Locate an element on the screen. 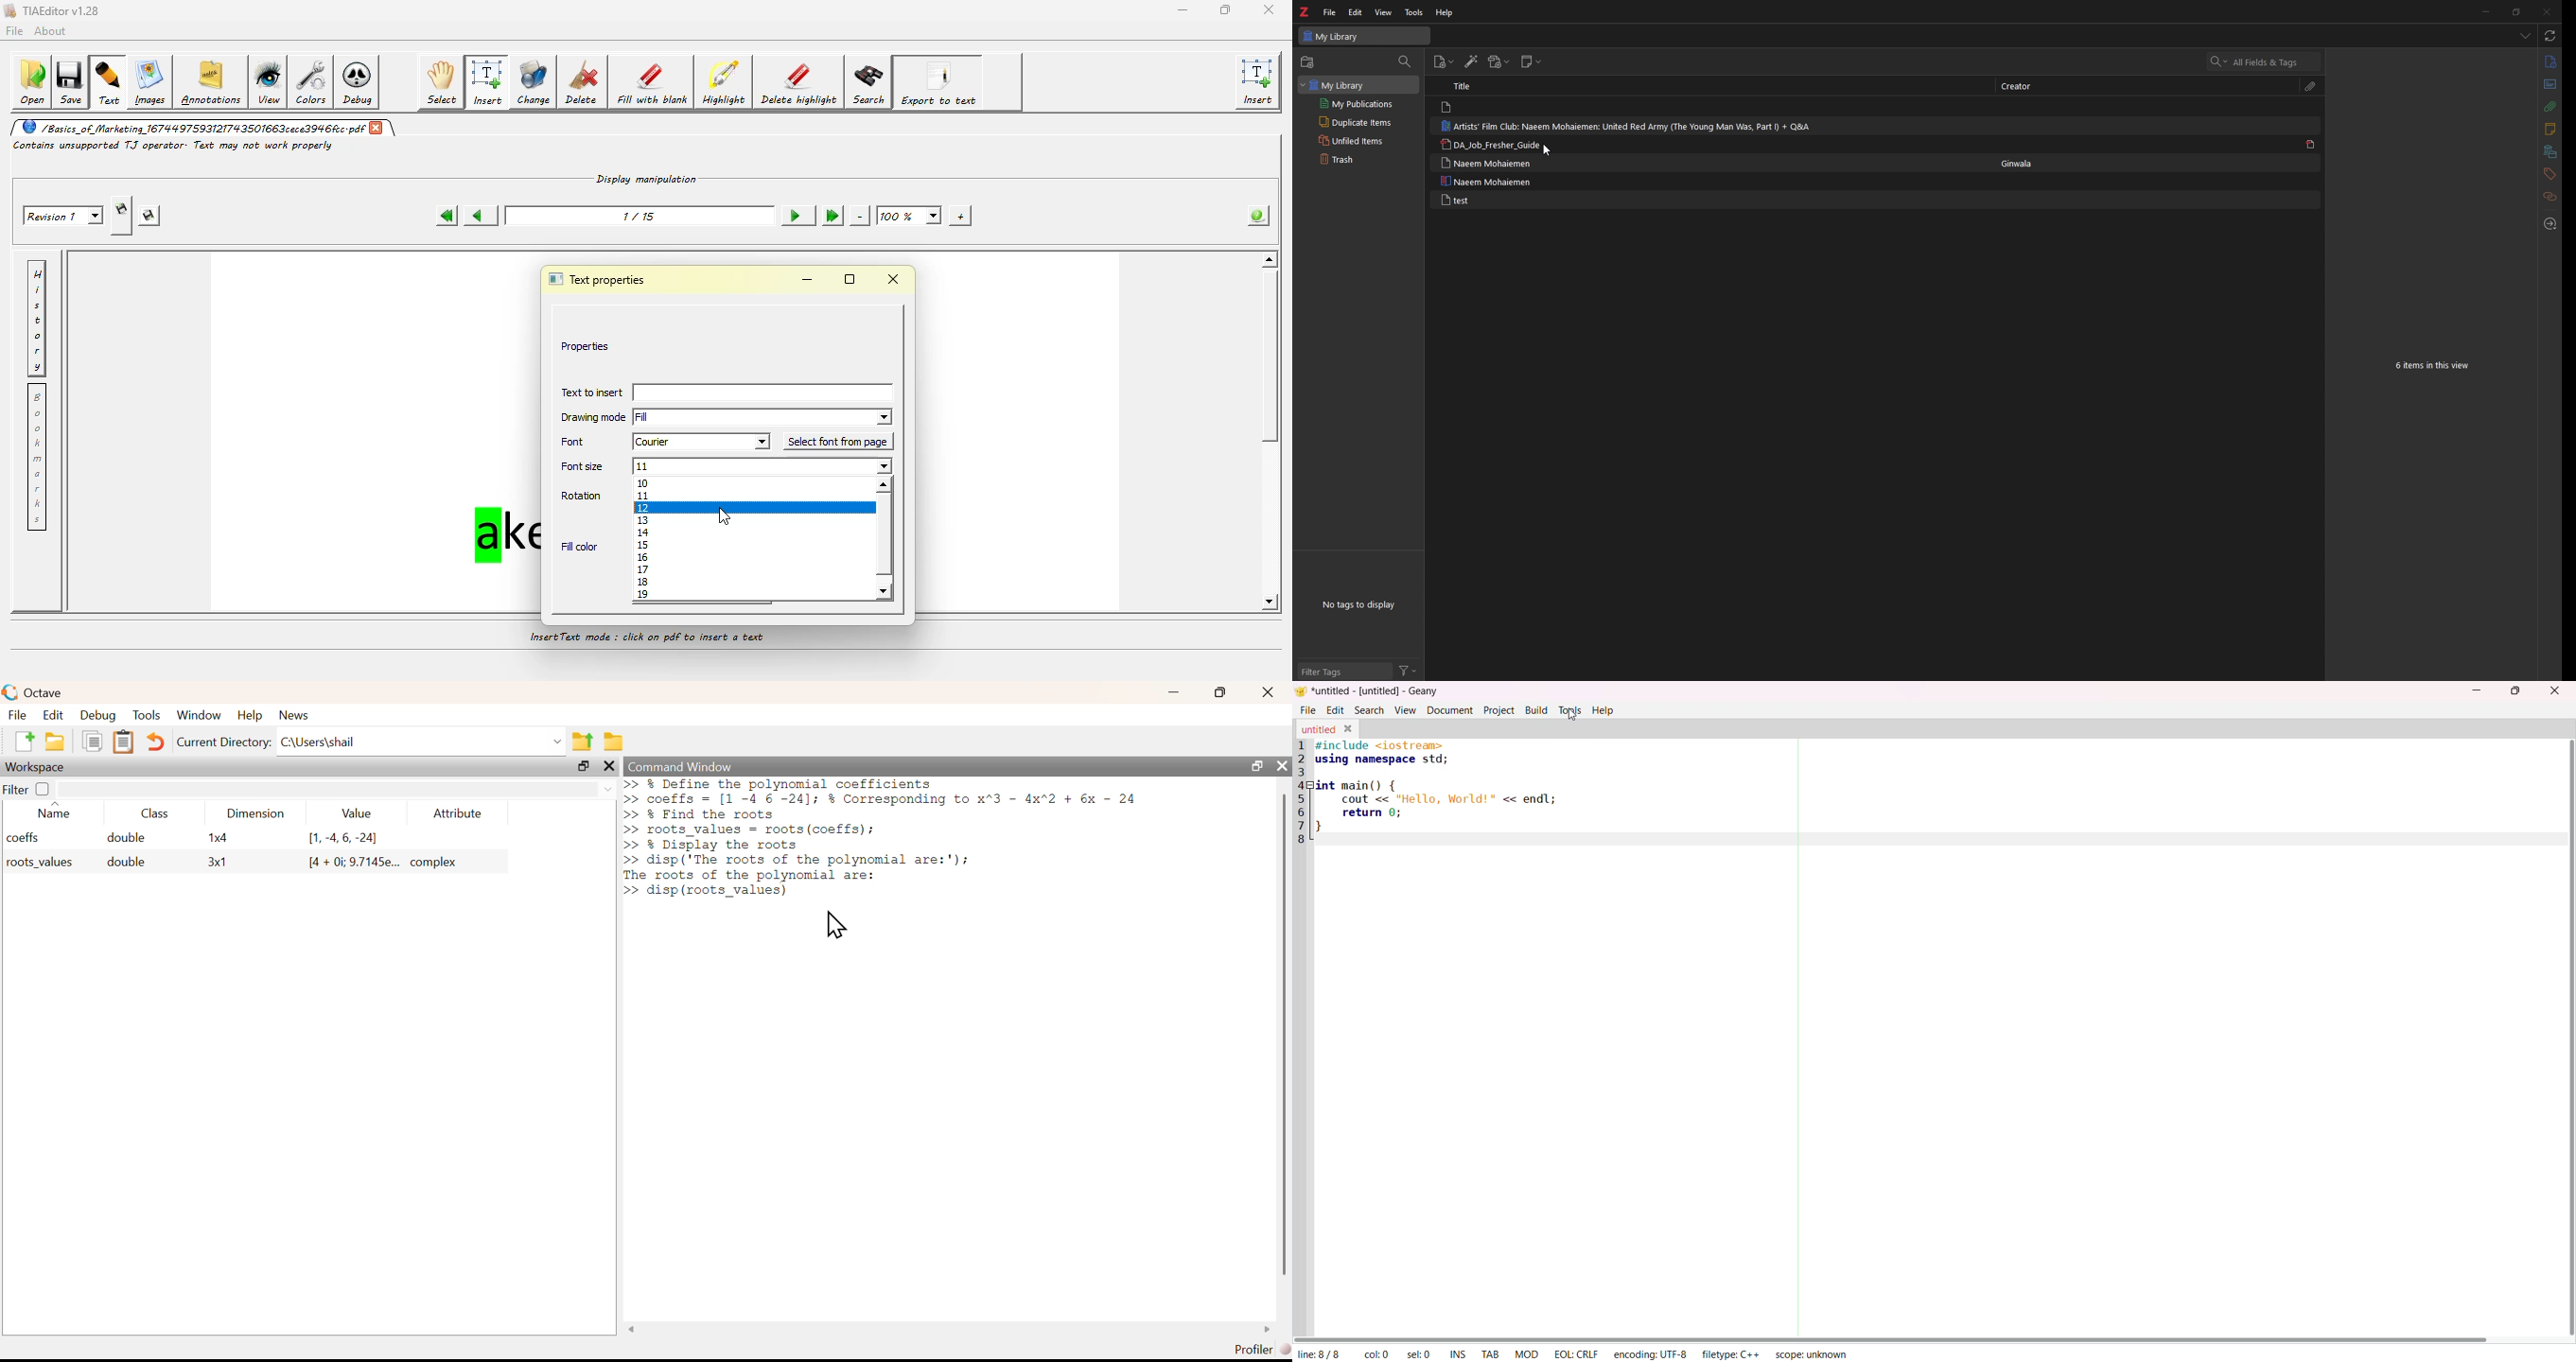  title is located at coordinates (1464, 86).